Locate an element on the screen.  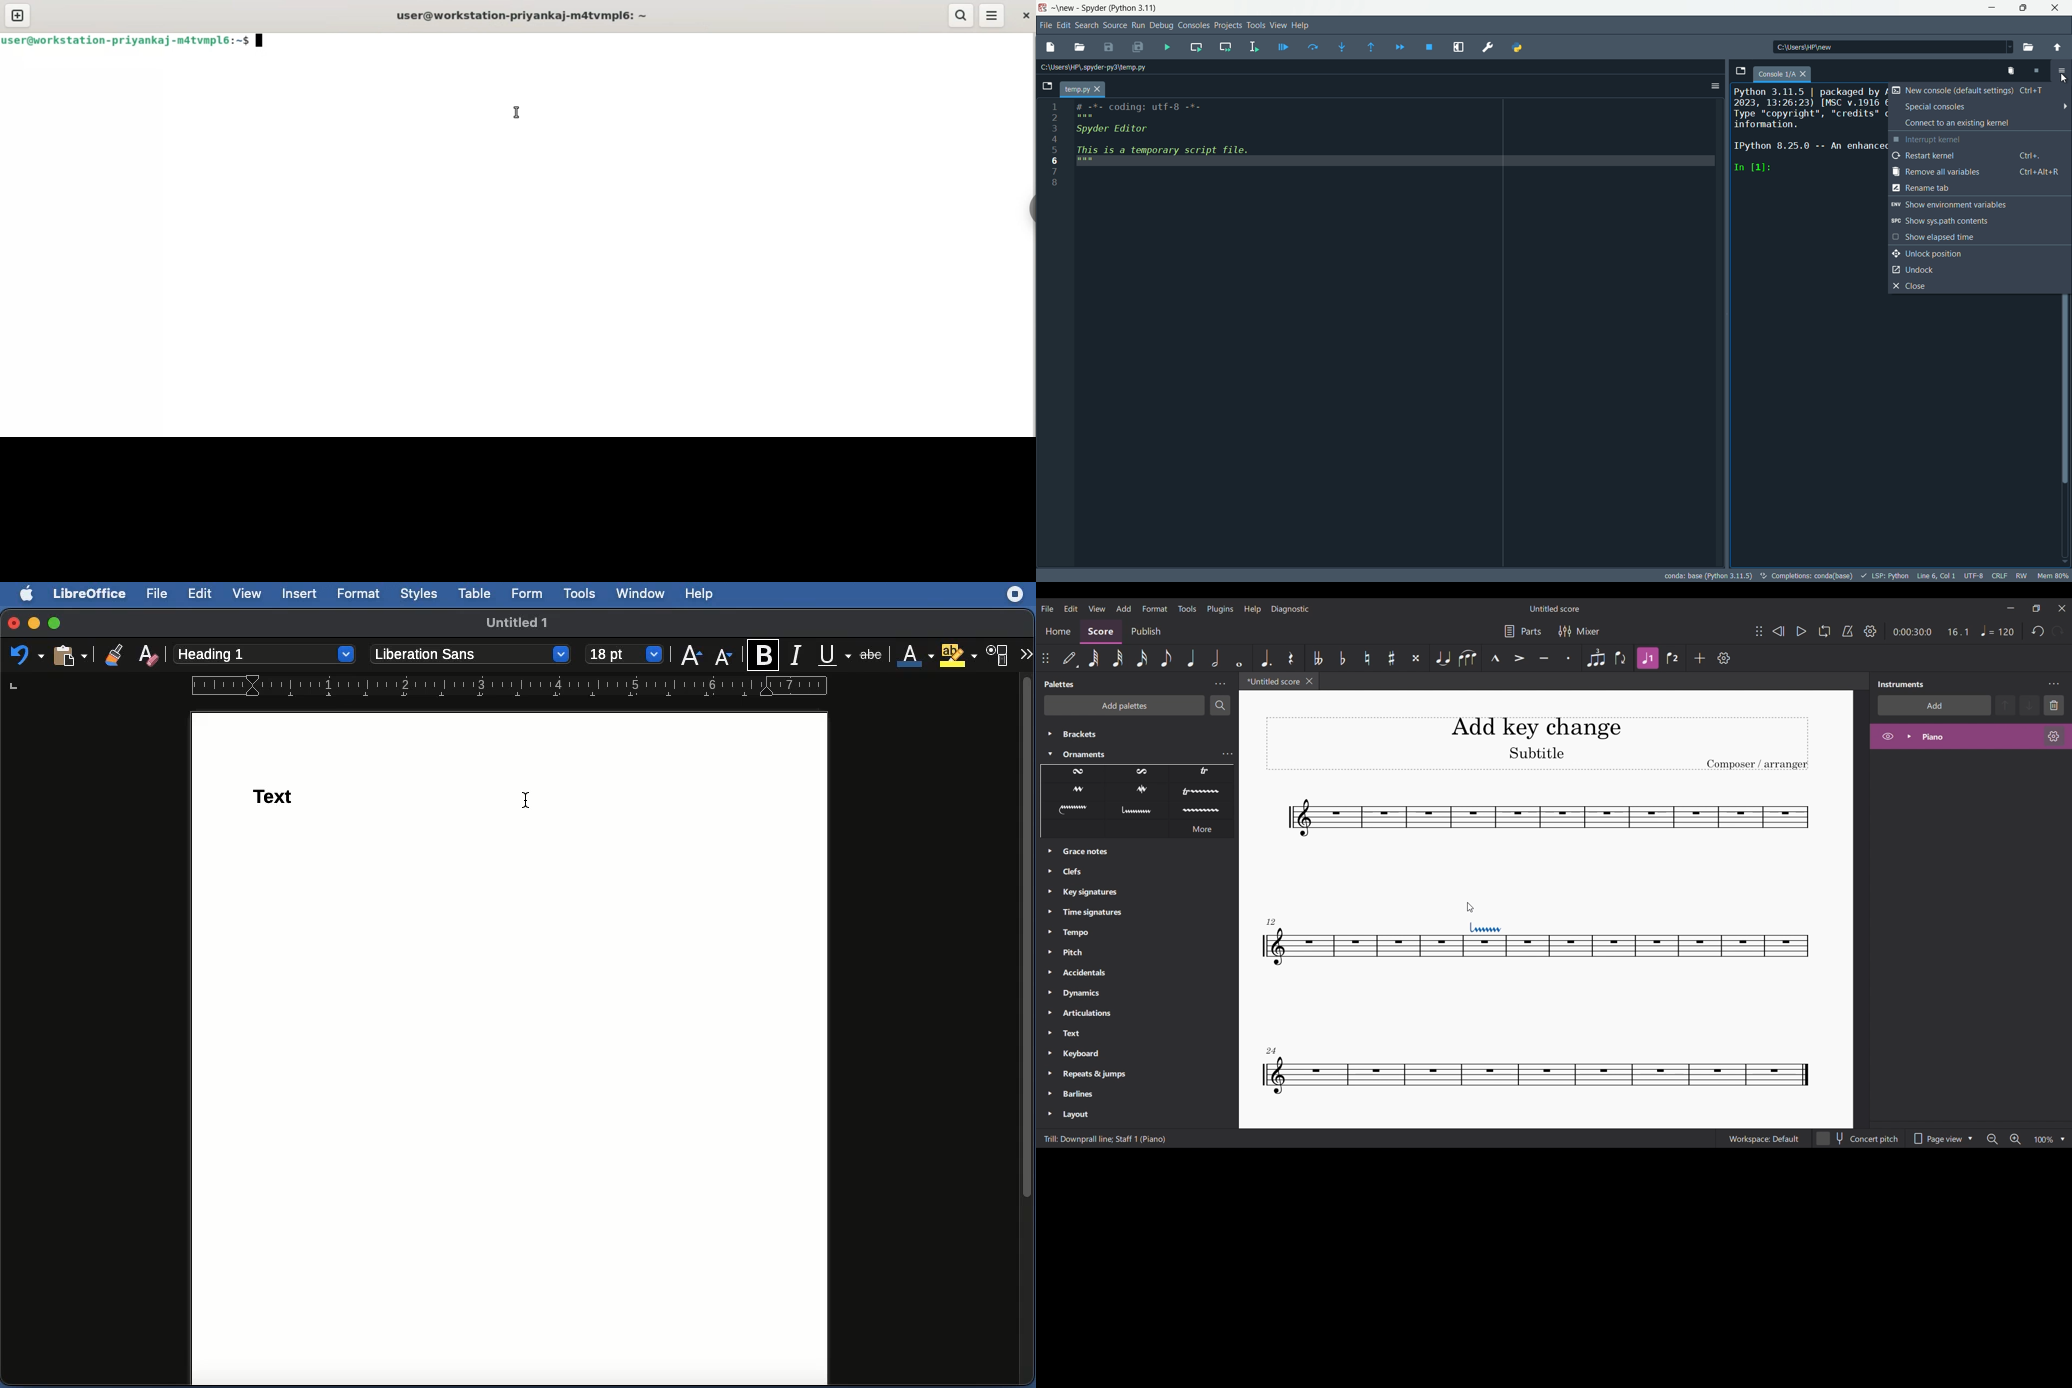
PYTHONPATH manager is located at coordinates (1518, 47).